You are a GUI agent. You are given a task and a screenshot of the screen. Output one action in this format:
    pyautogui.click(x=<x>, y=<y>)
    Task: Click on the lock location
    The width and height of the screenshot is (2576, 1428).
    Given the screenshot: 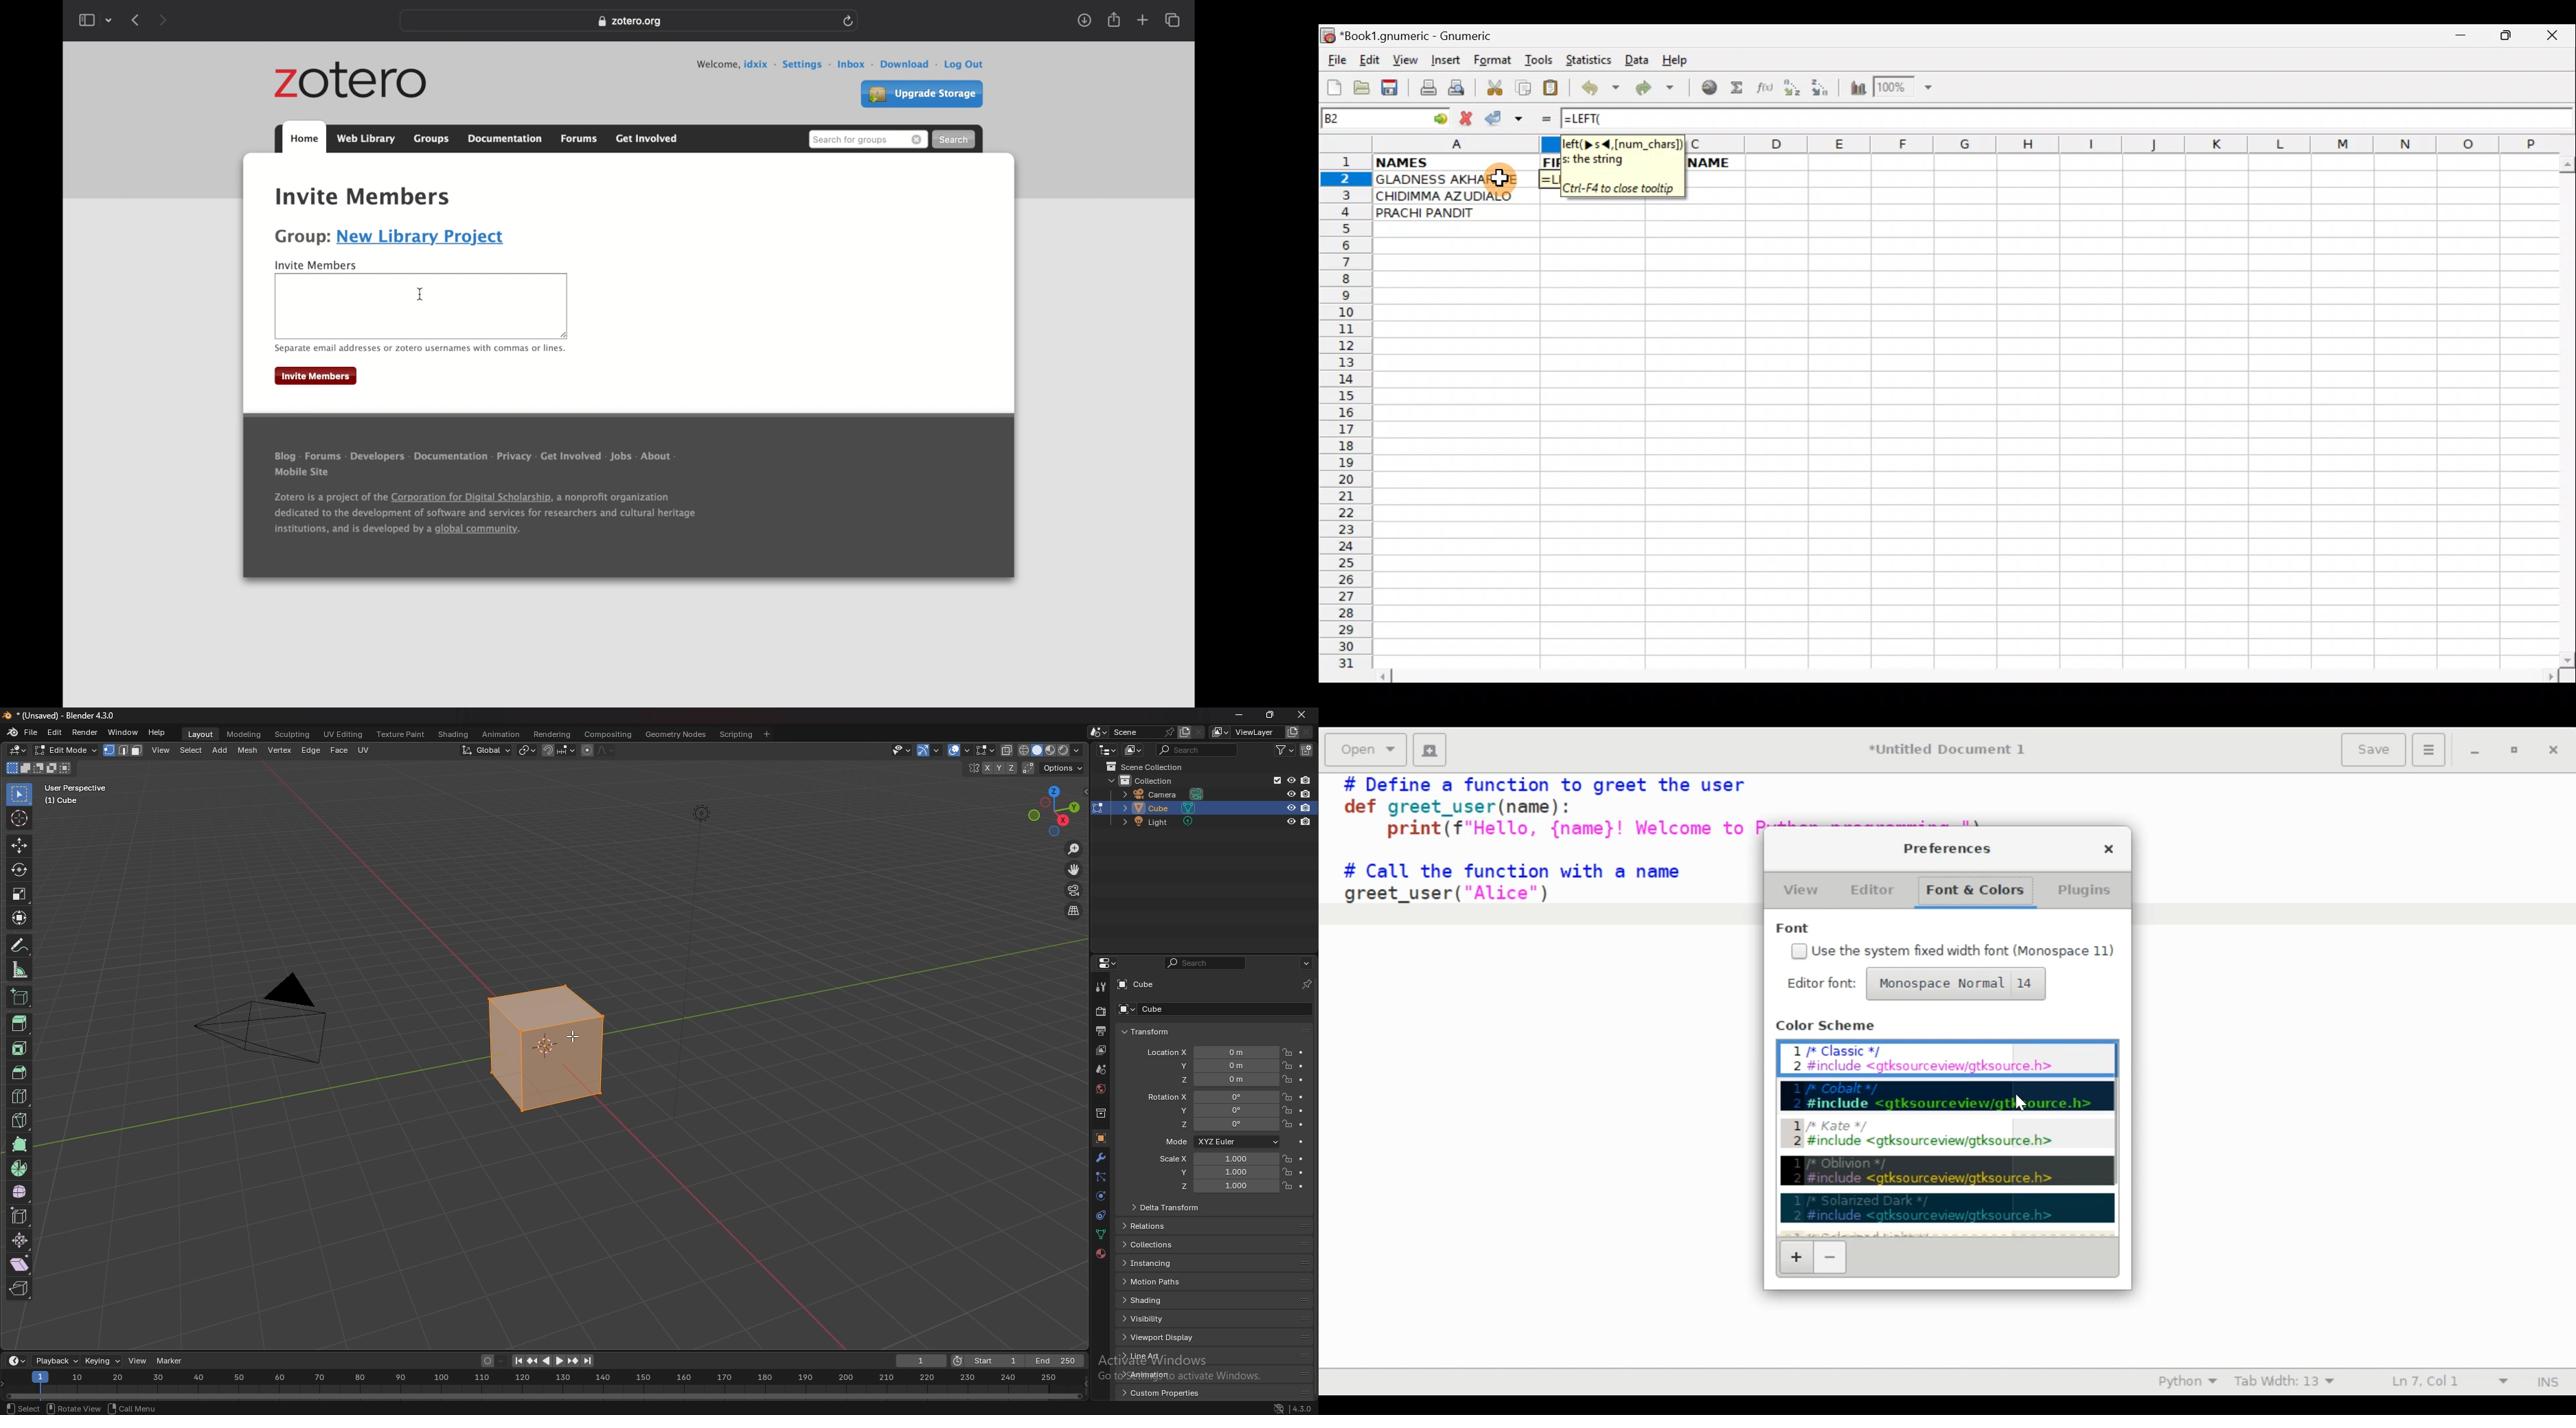 What is the action you would take?
    pyautogui.click(x=1288, y=1158)
    